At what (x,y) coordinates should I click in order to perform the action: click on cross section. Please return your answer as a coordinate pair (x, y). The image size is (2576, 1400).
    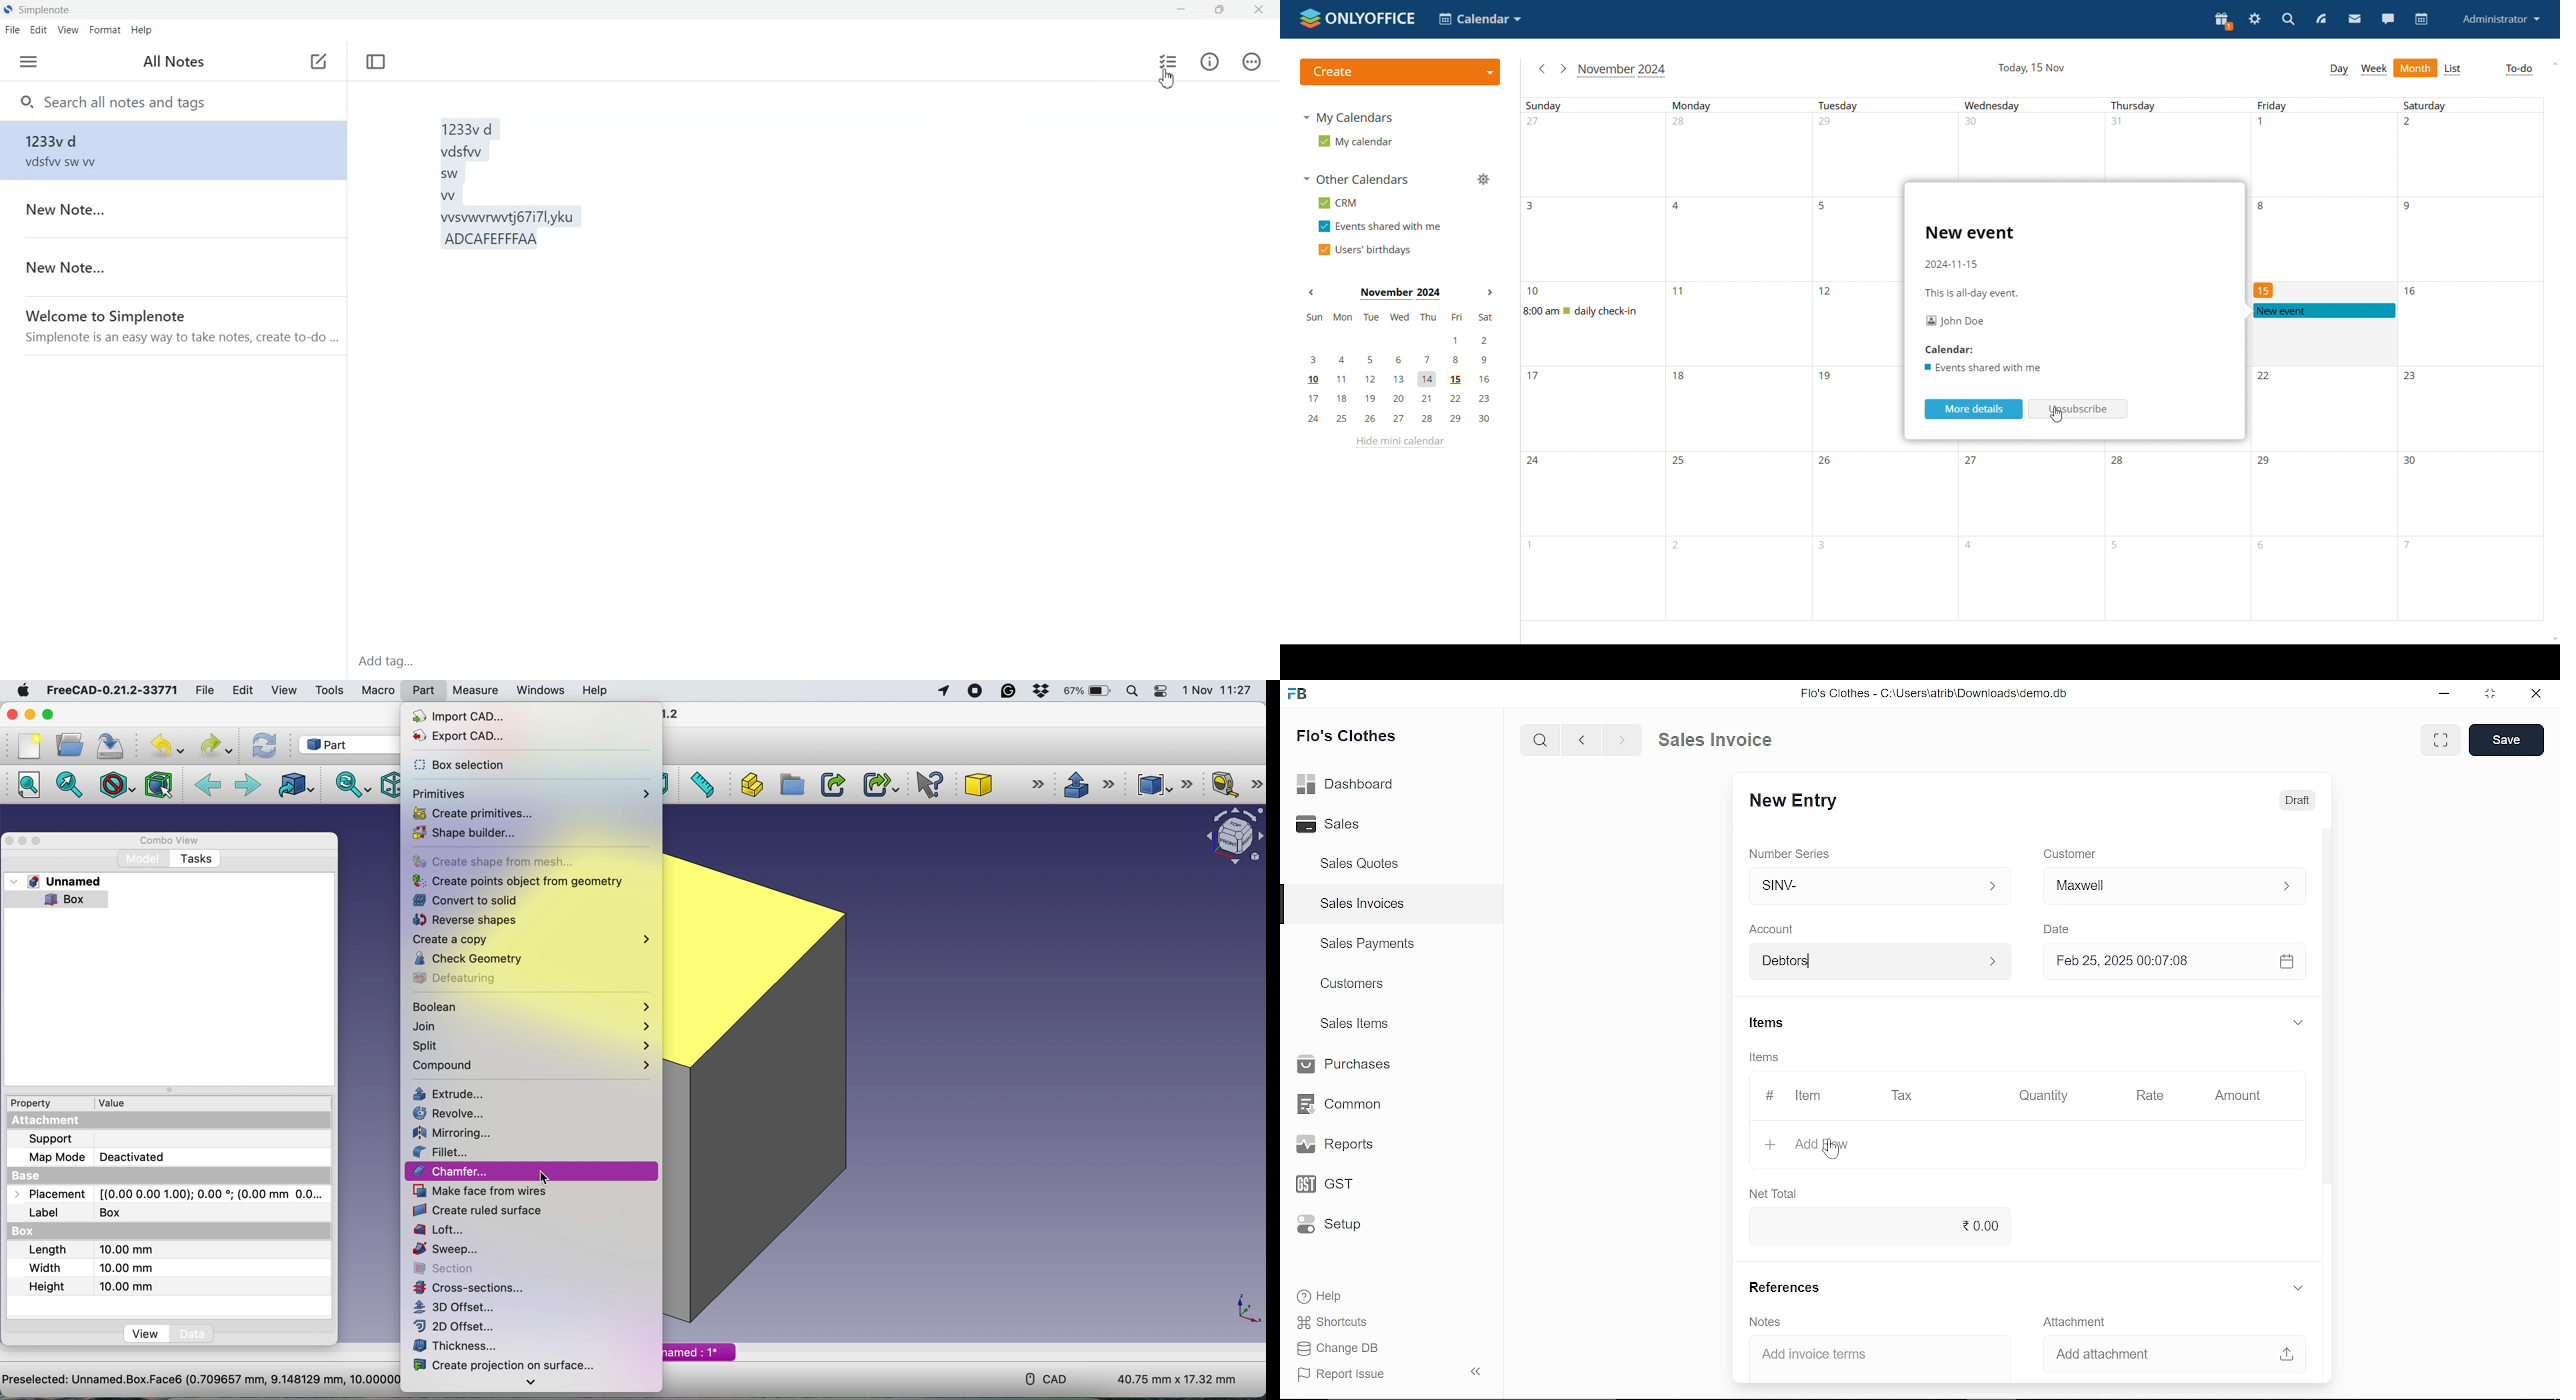
    Looking at the image, I should click on (470, 1288).